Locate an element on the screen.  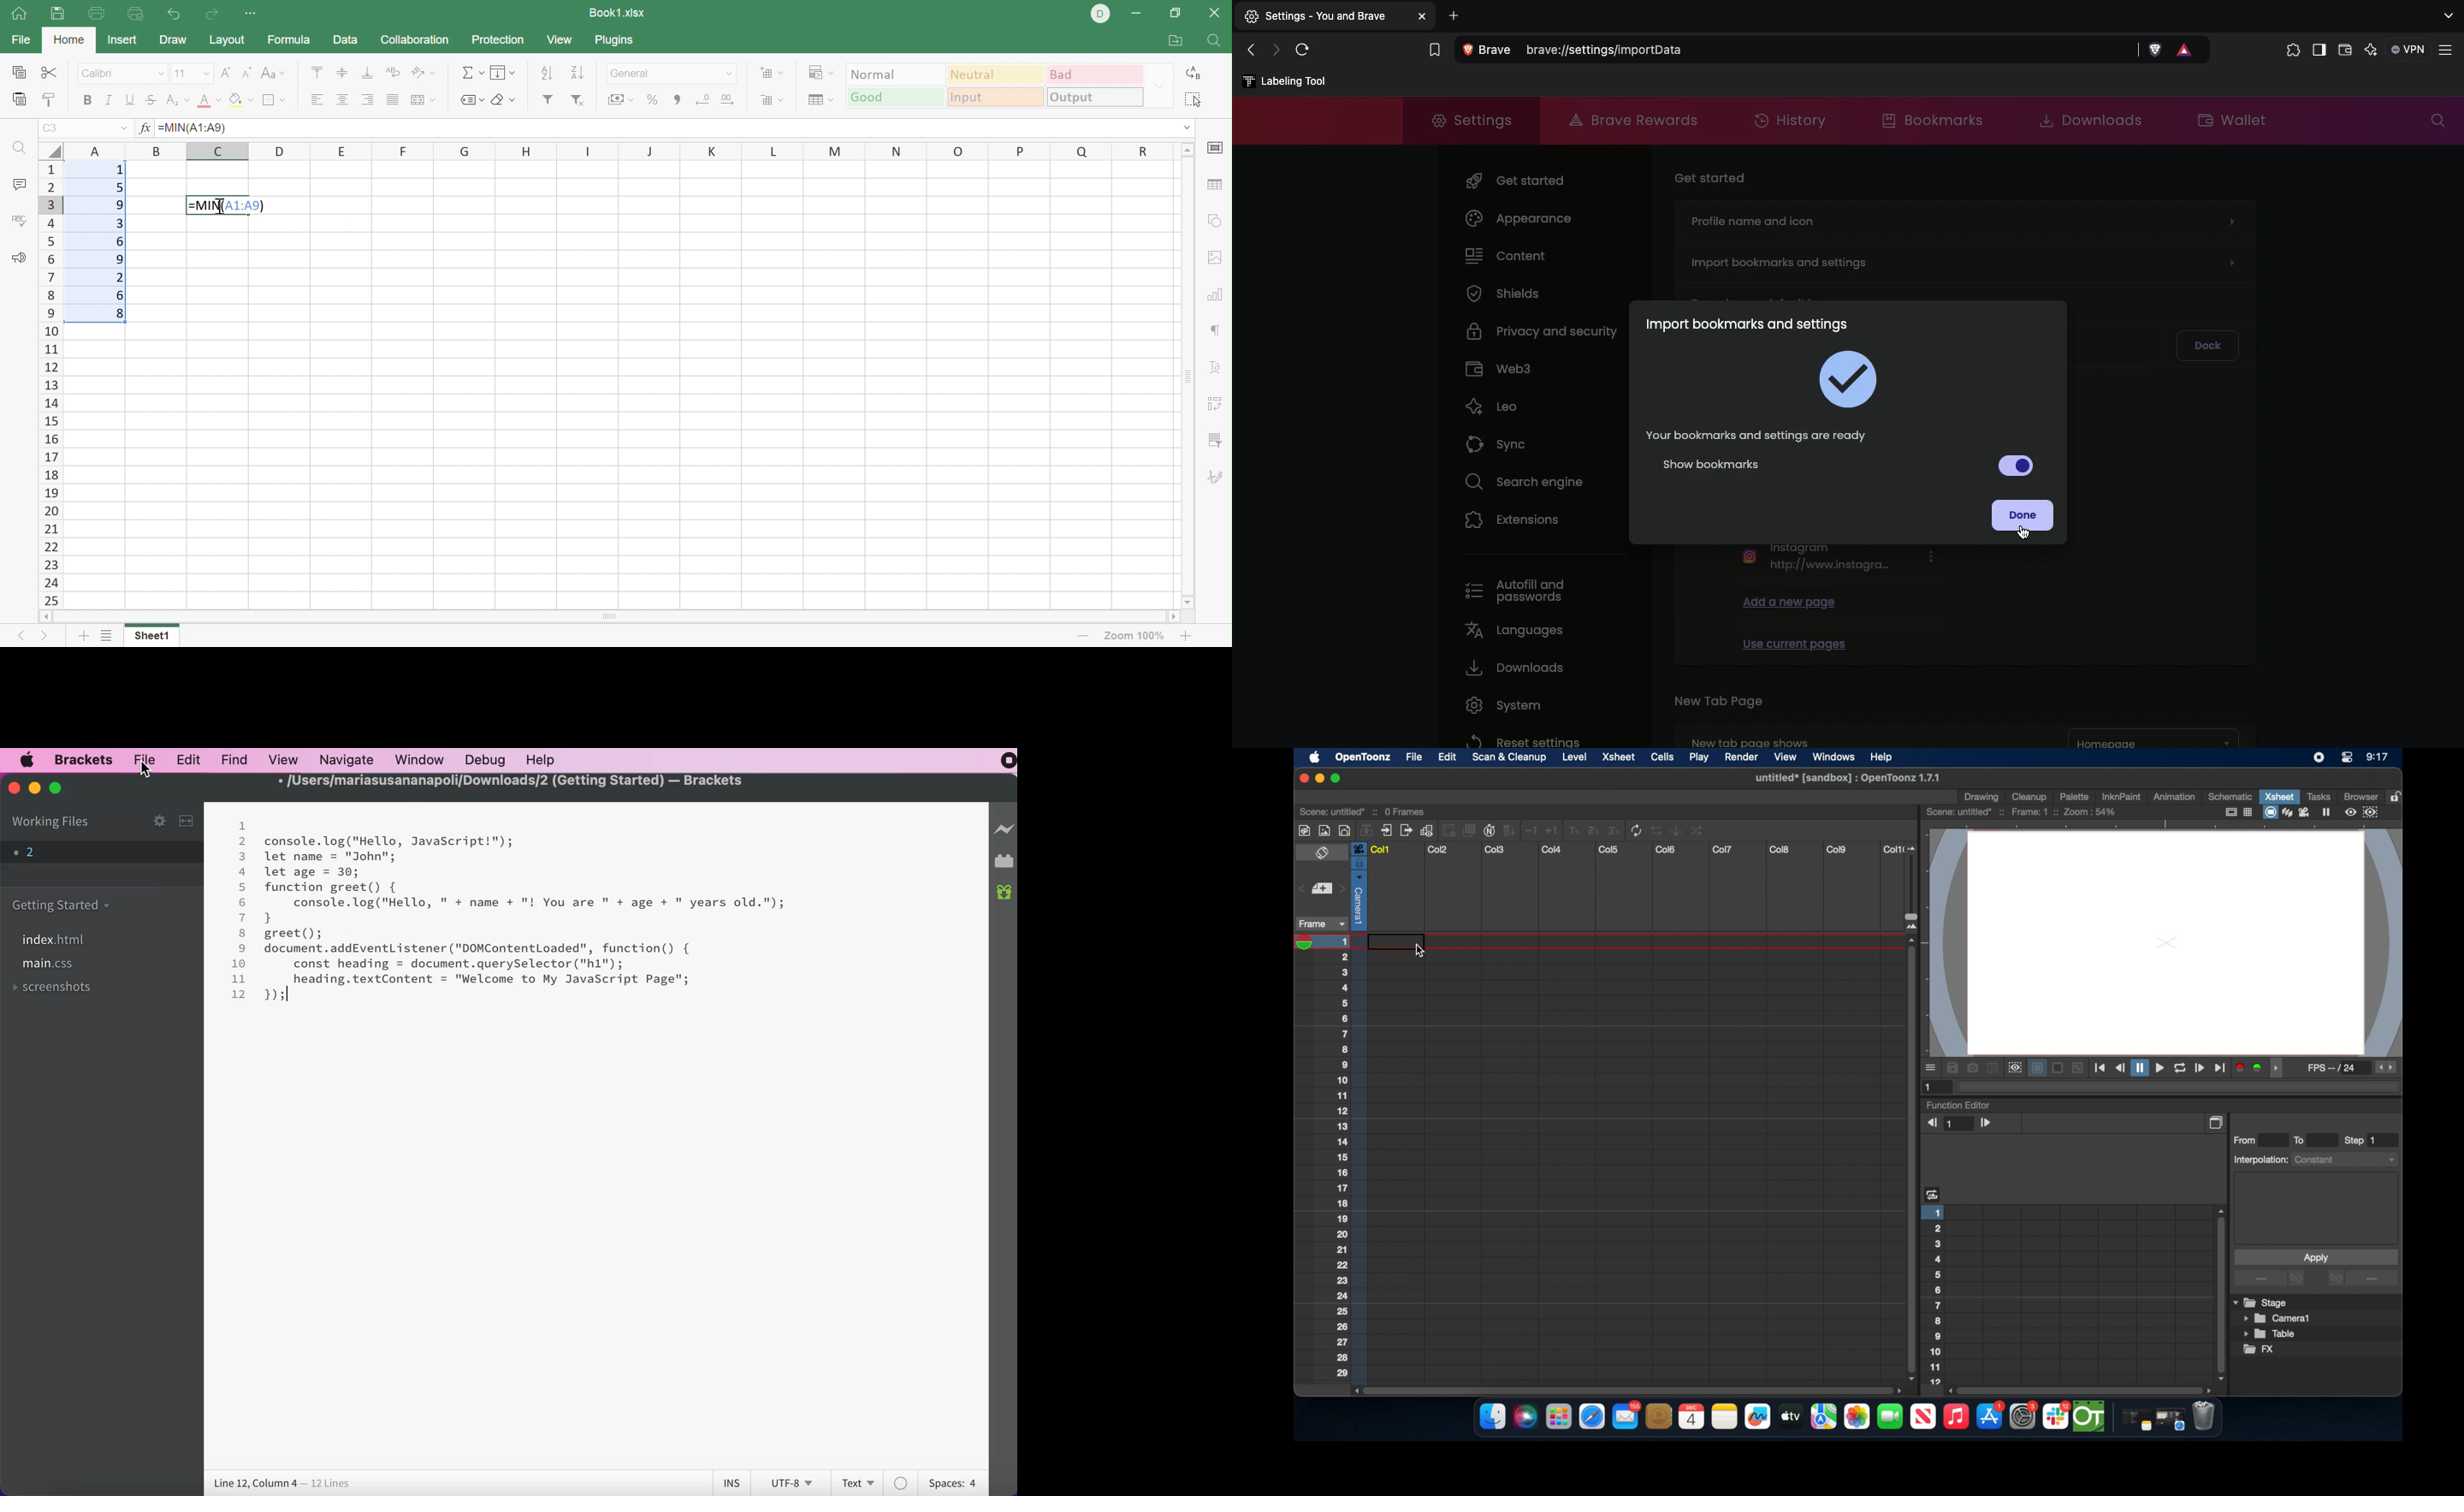
getting started folder is located at coordinates (64, 905).